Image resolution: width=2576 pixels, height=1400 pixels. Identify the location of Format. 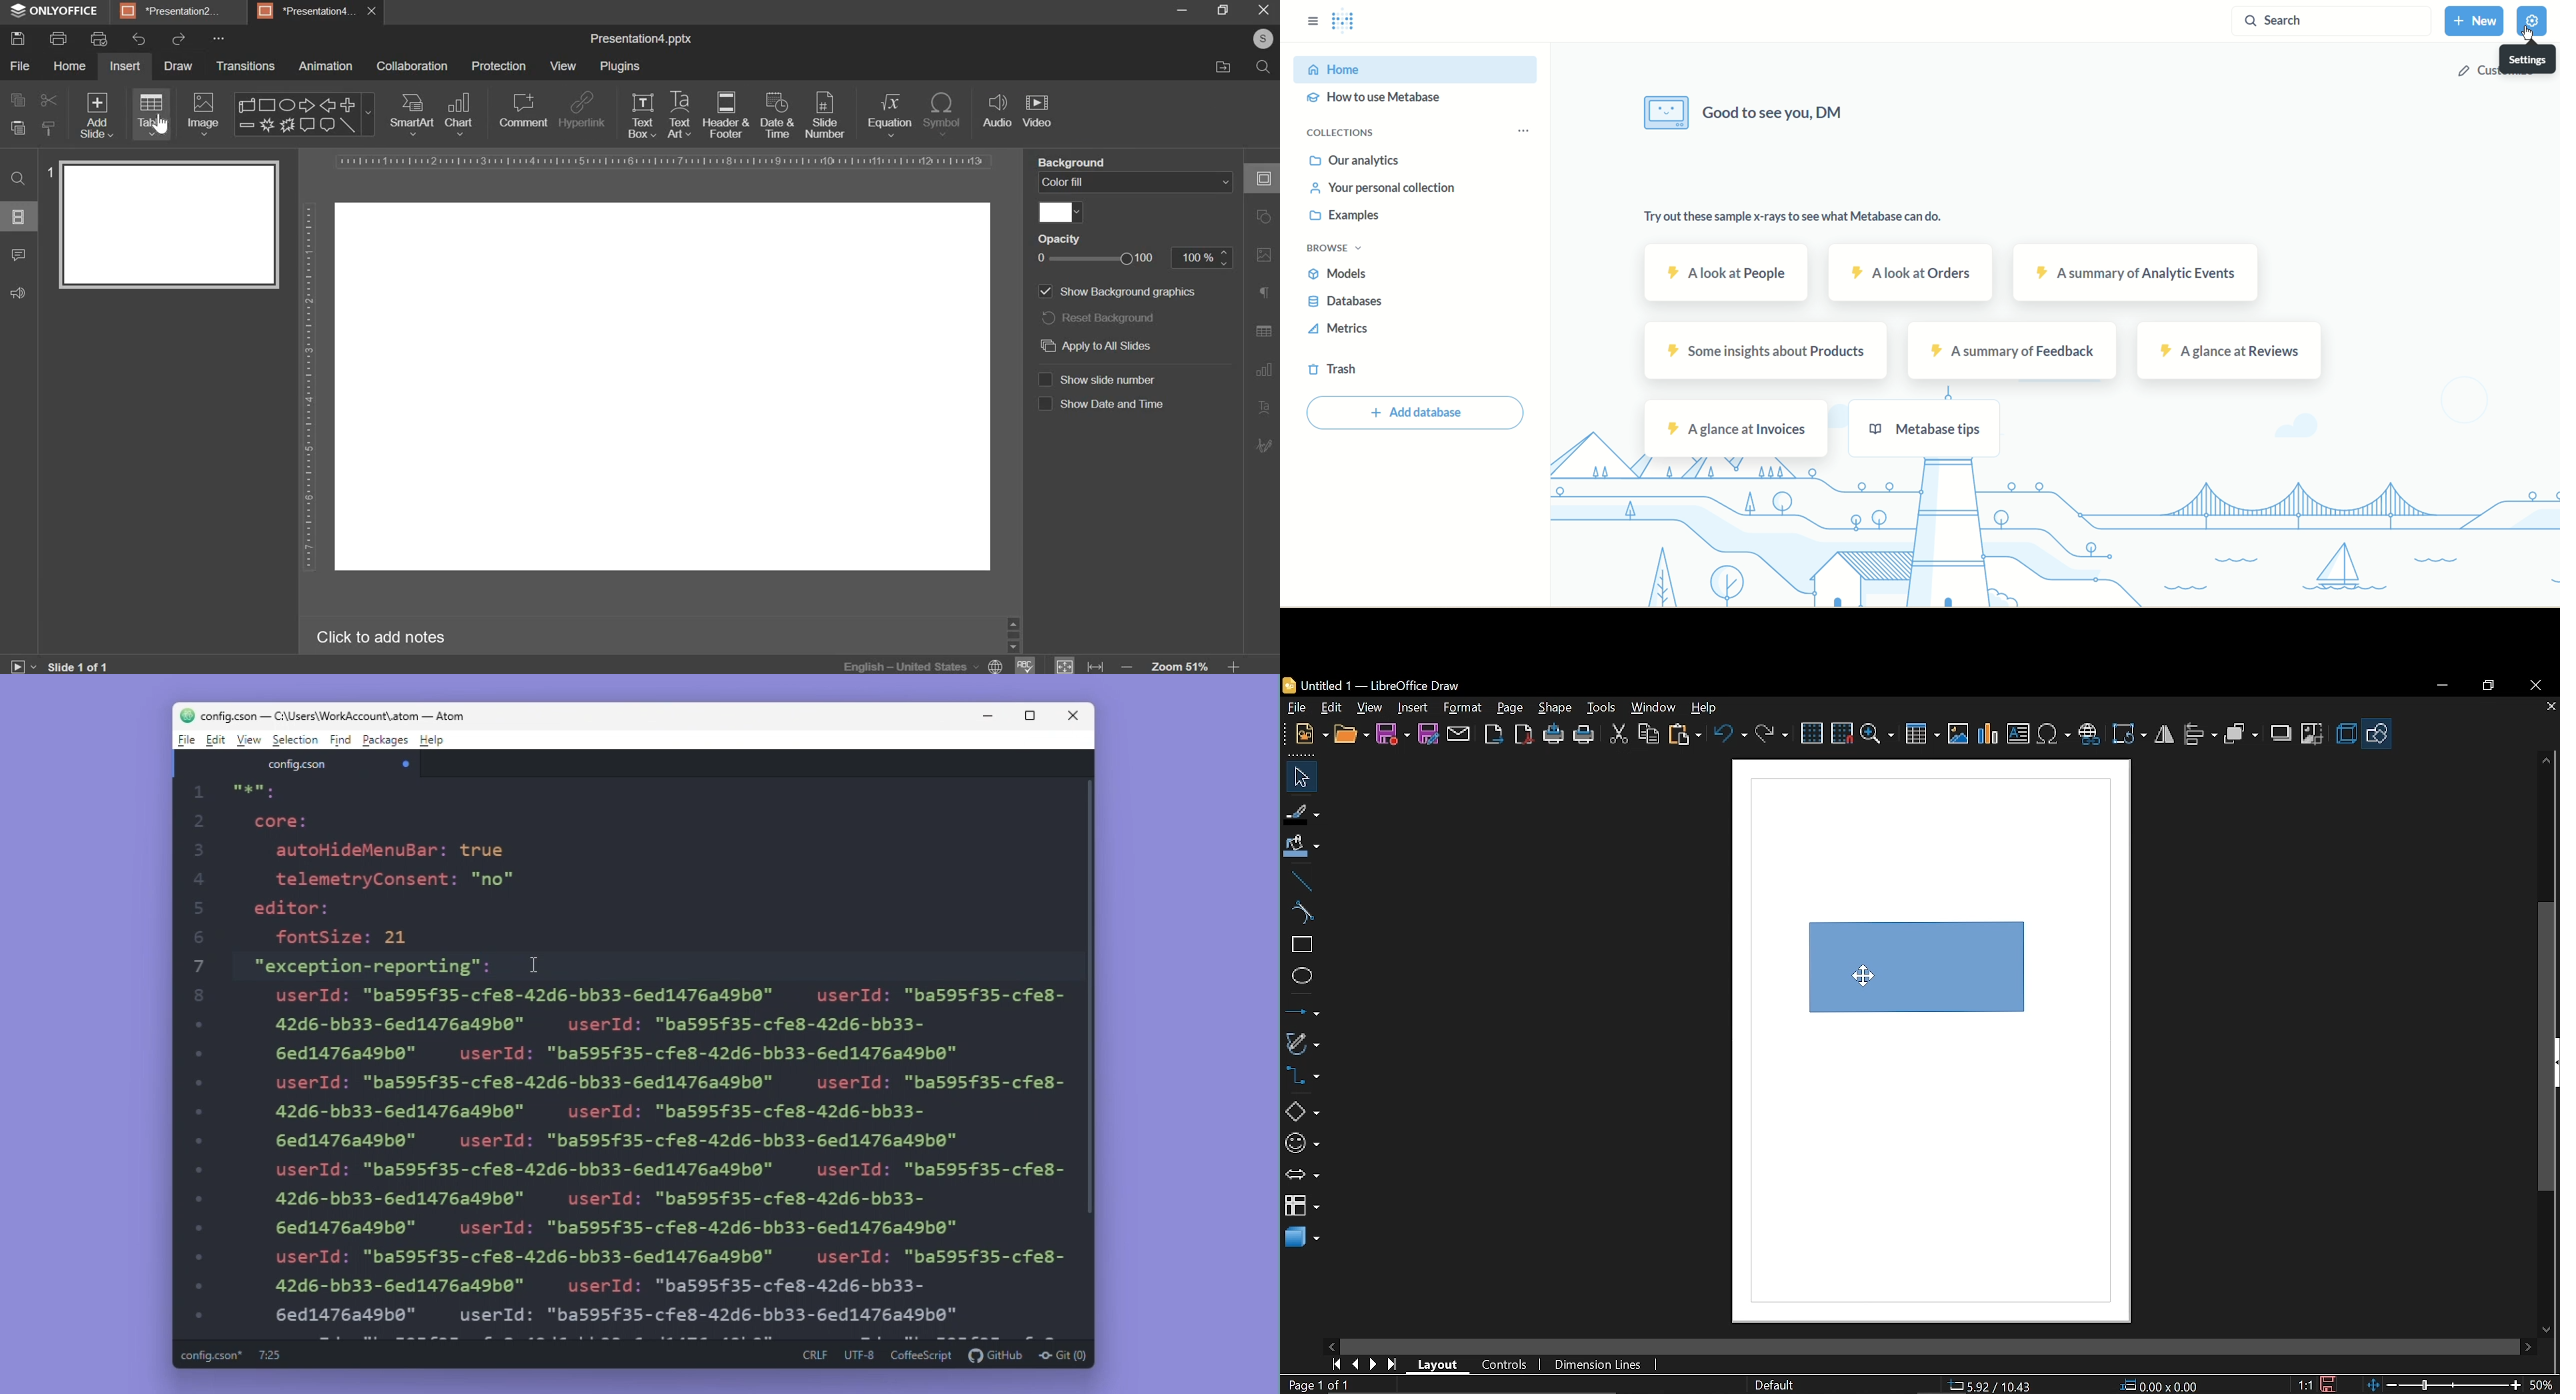
(1463, 708).